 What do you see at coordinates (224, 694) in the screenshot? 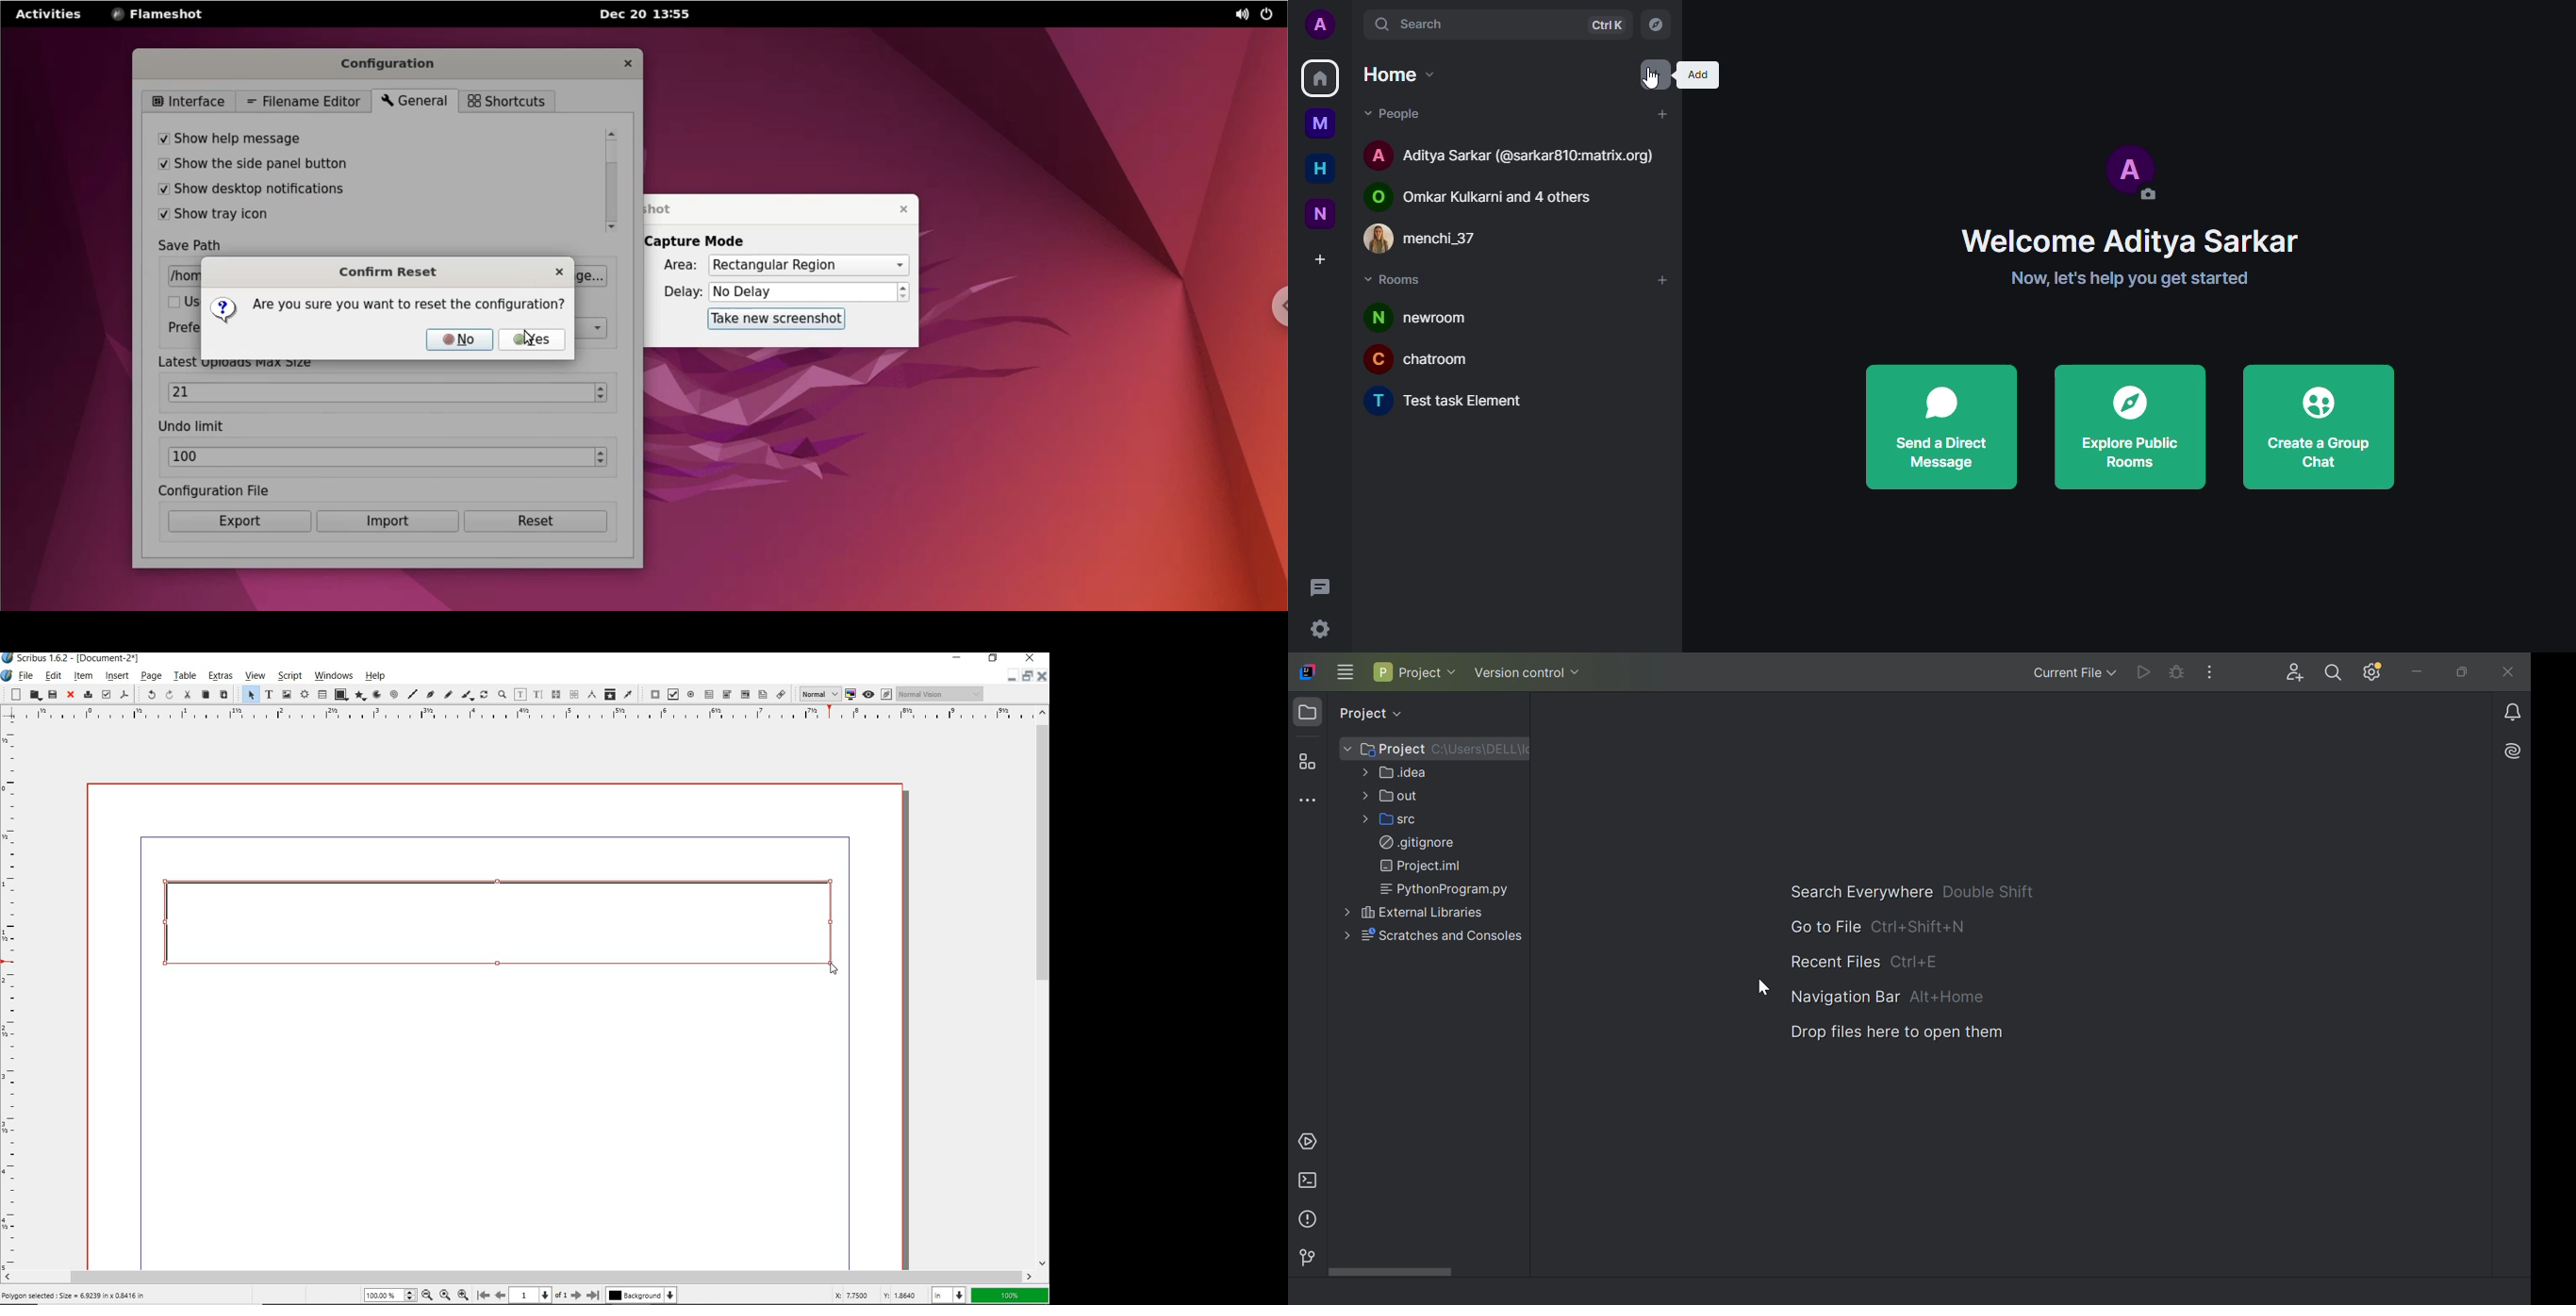
I see `paste` at bounding box center [224, 694].